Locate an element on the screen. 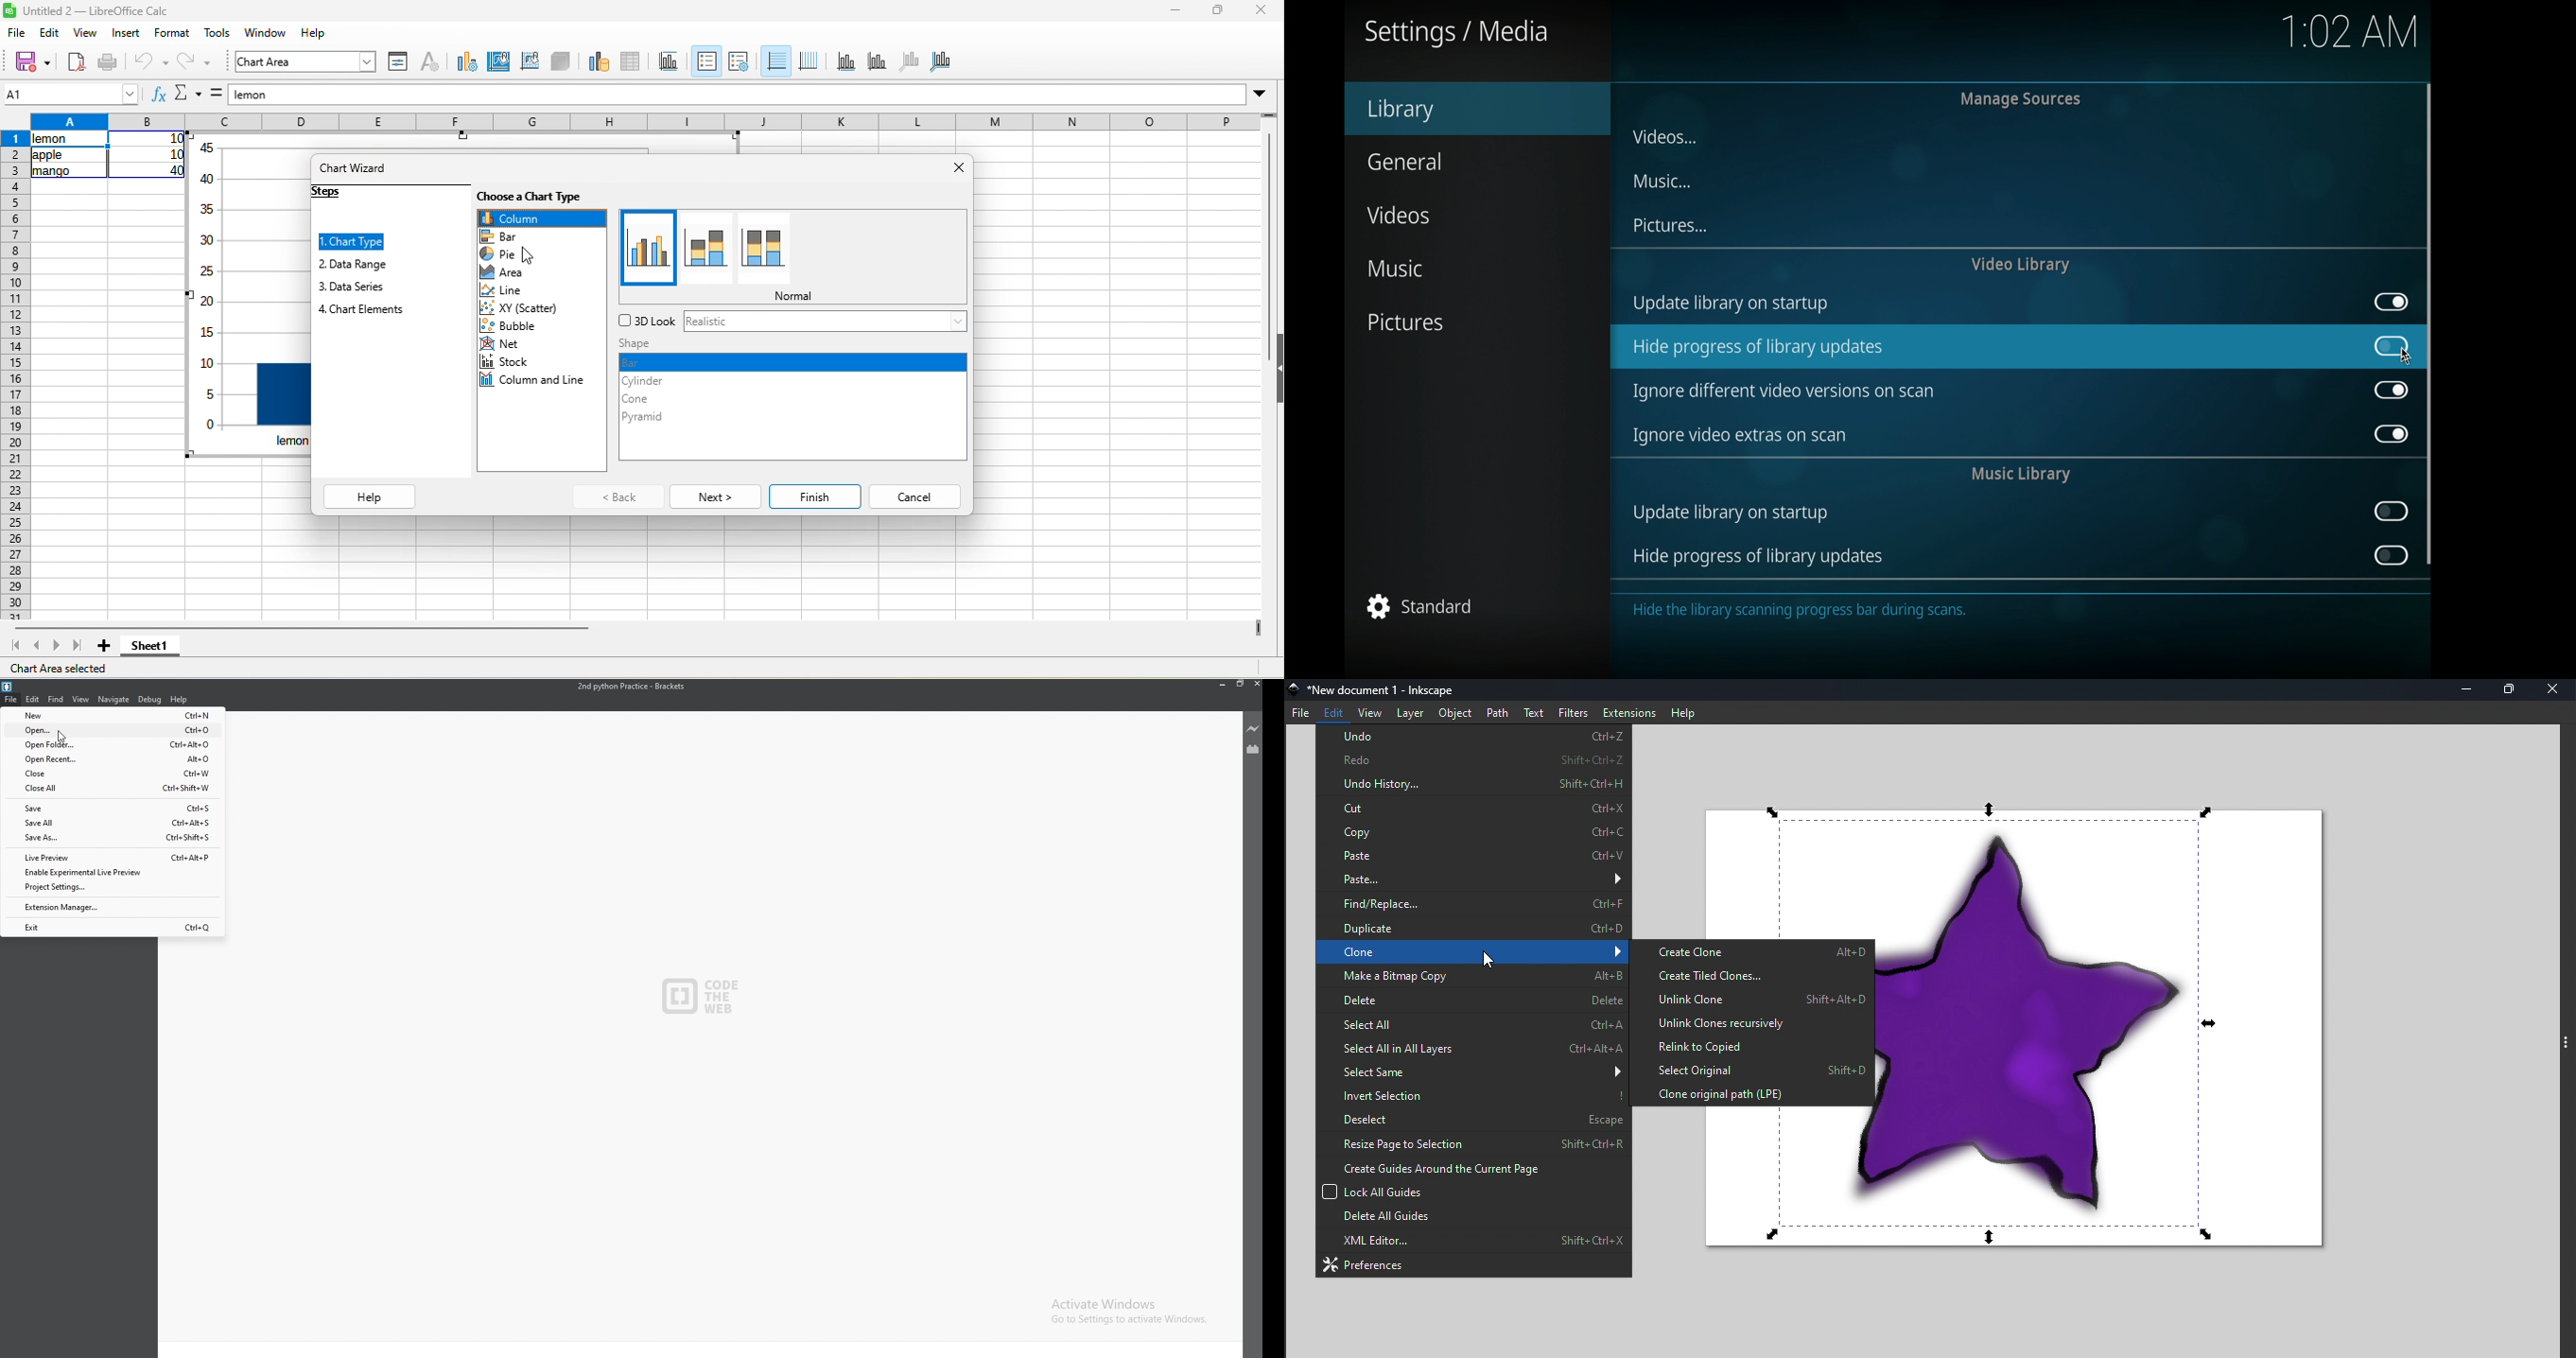 The width and height of the screenshot is (2576, 1372). rows is located at coordinates (14, 375).